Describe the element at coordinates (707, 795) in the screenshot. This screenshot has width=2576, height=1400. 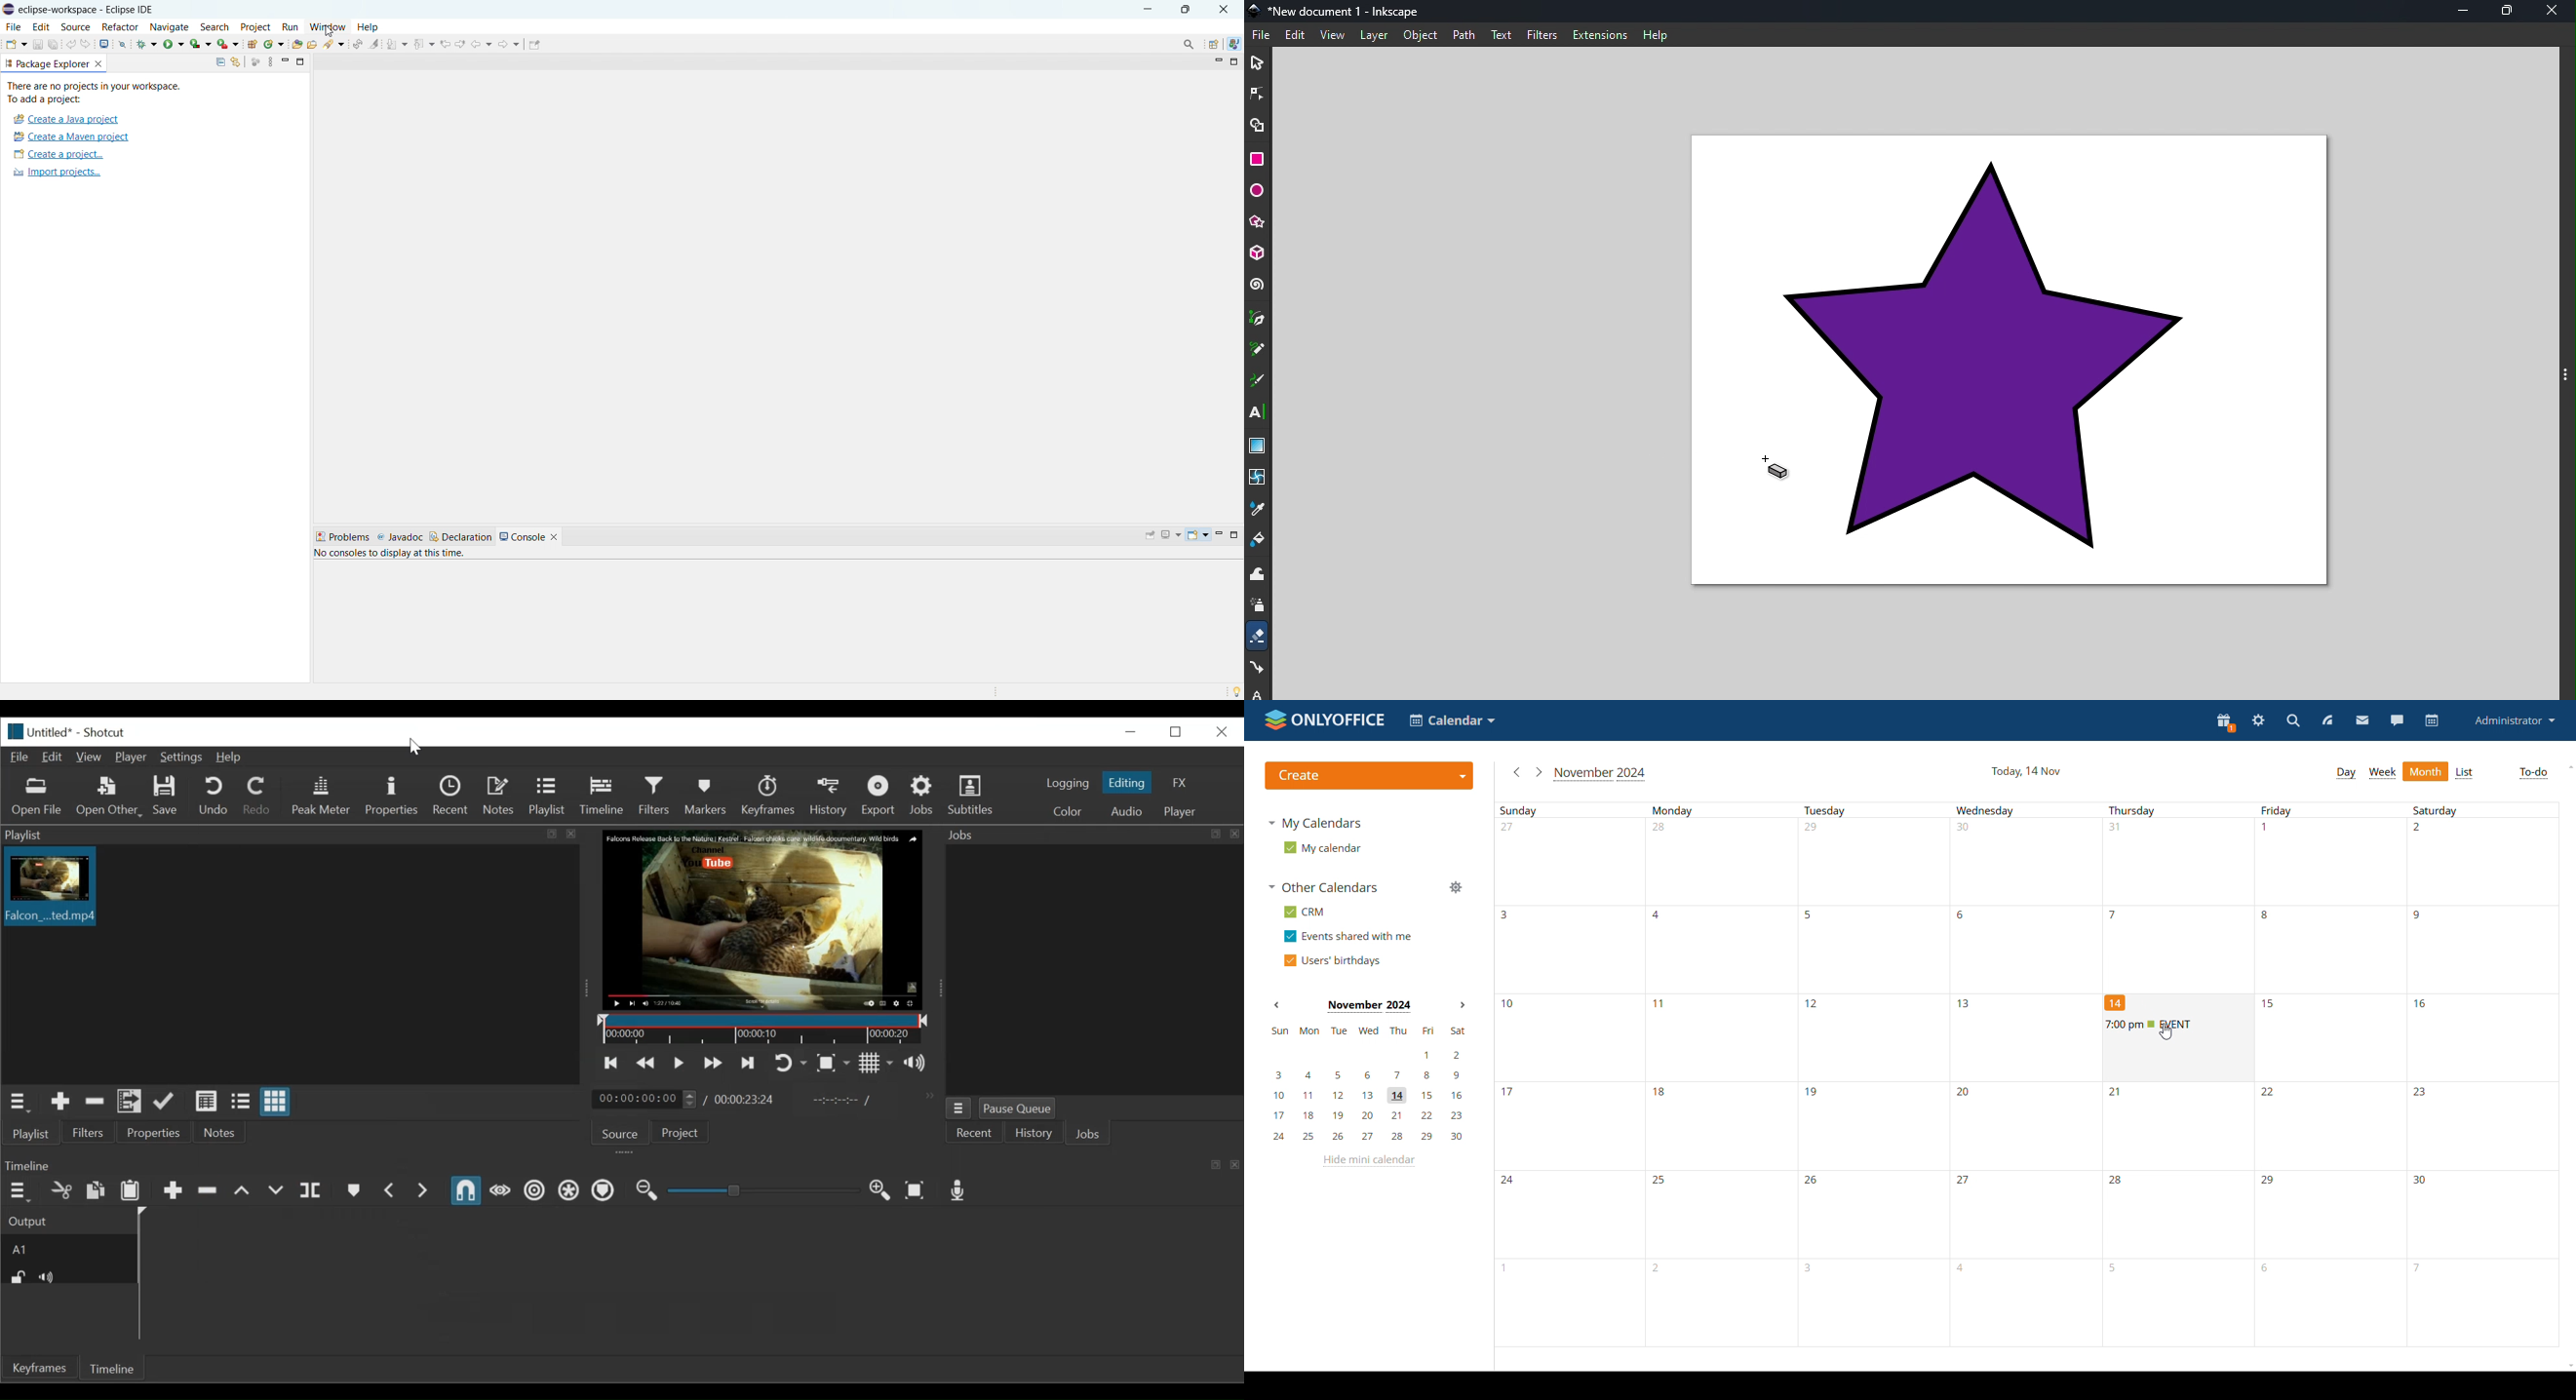
I see `Markers` at that location.